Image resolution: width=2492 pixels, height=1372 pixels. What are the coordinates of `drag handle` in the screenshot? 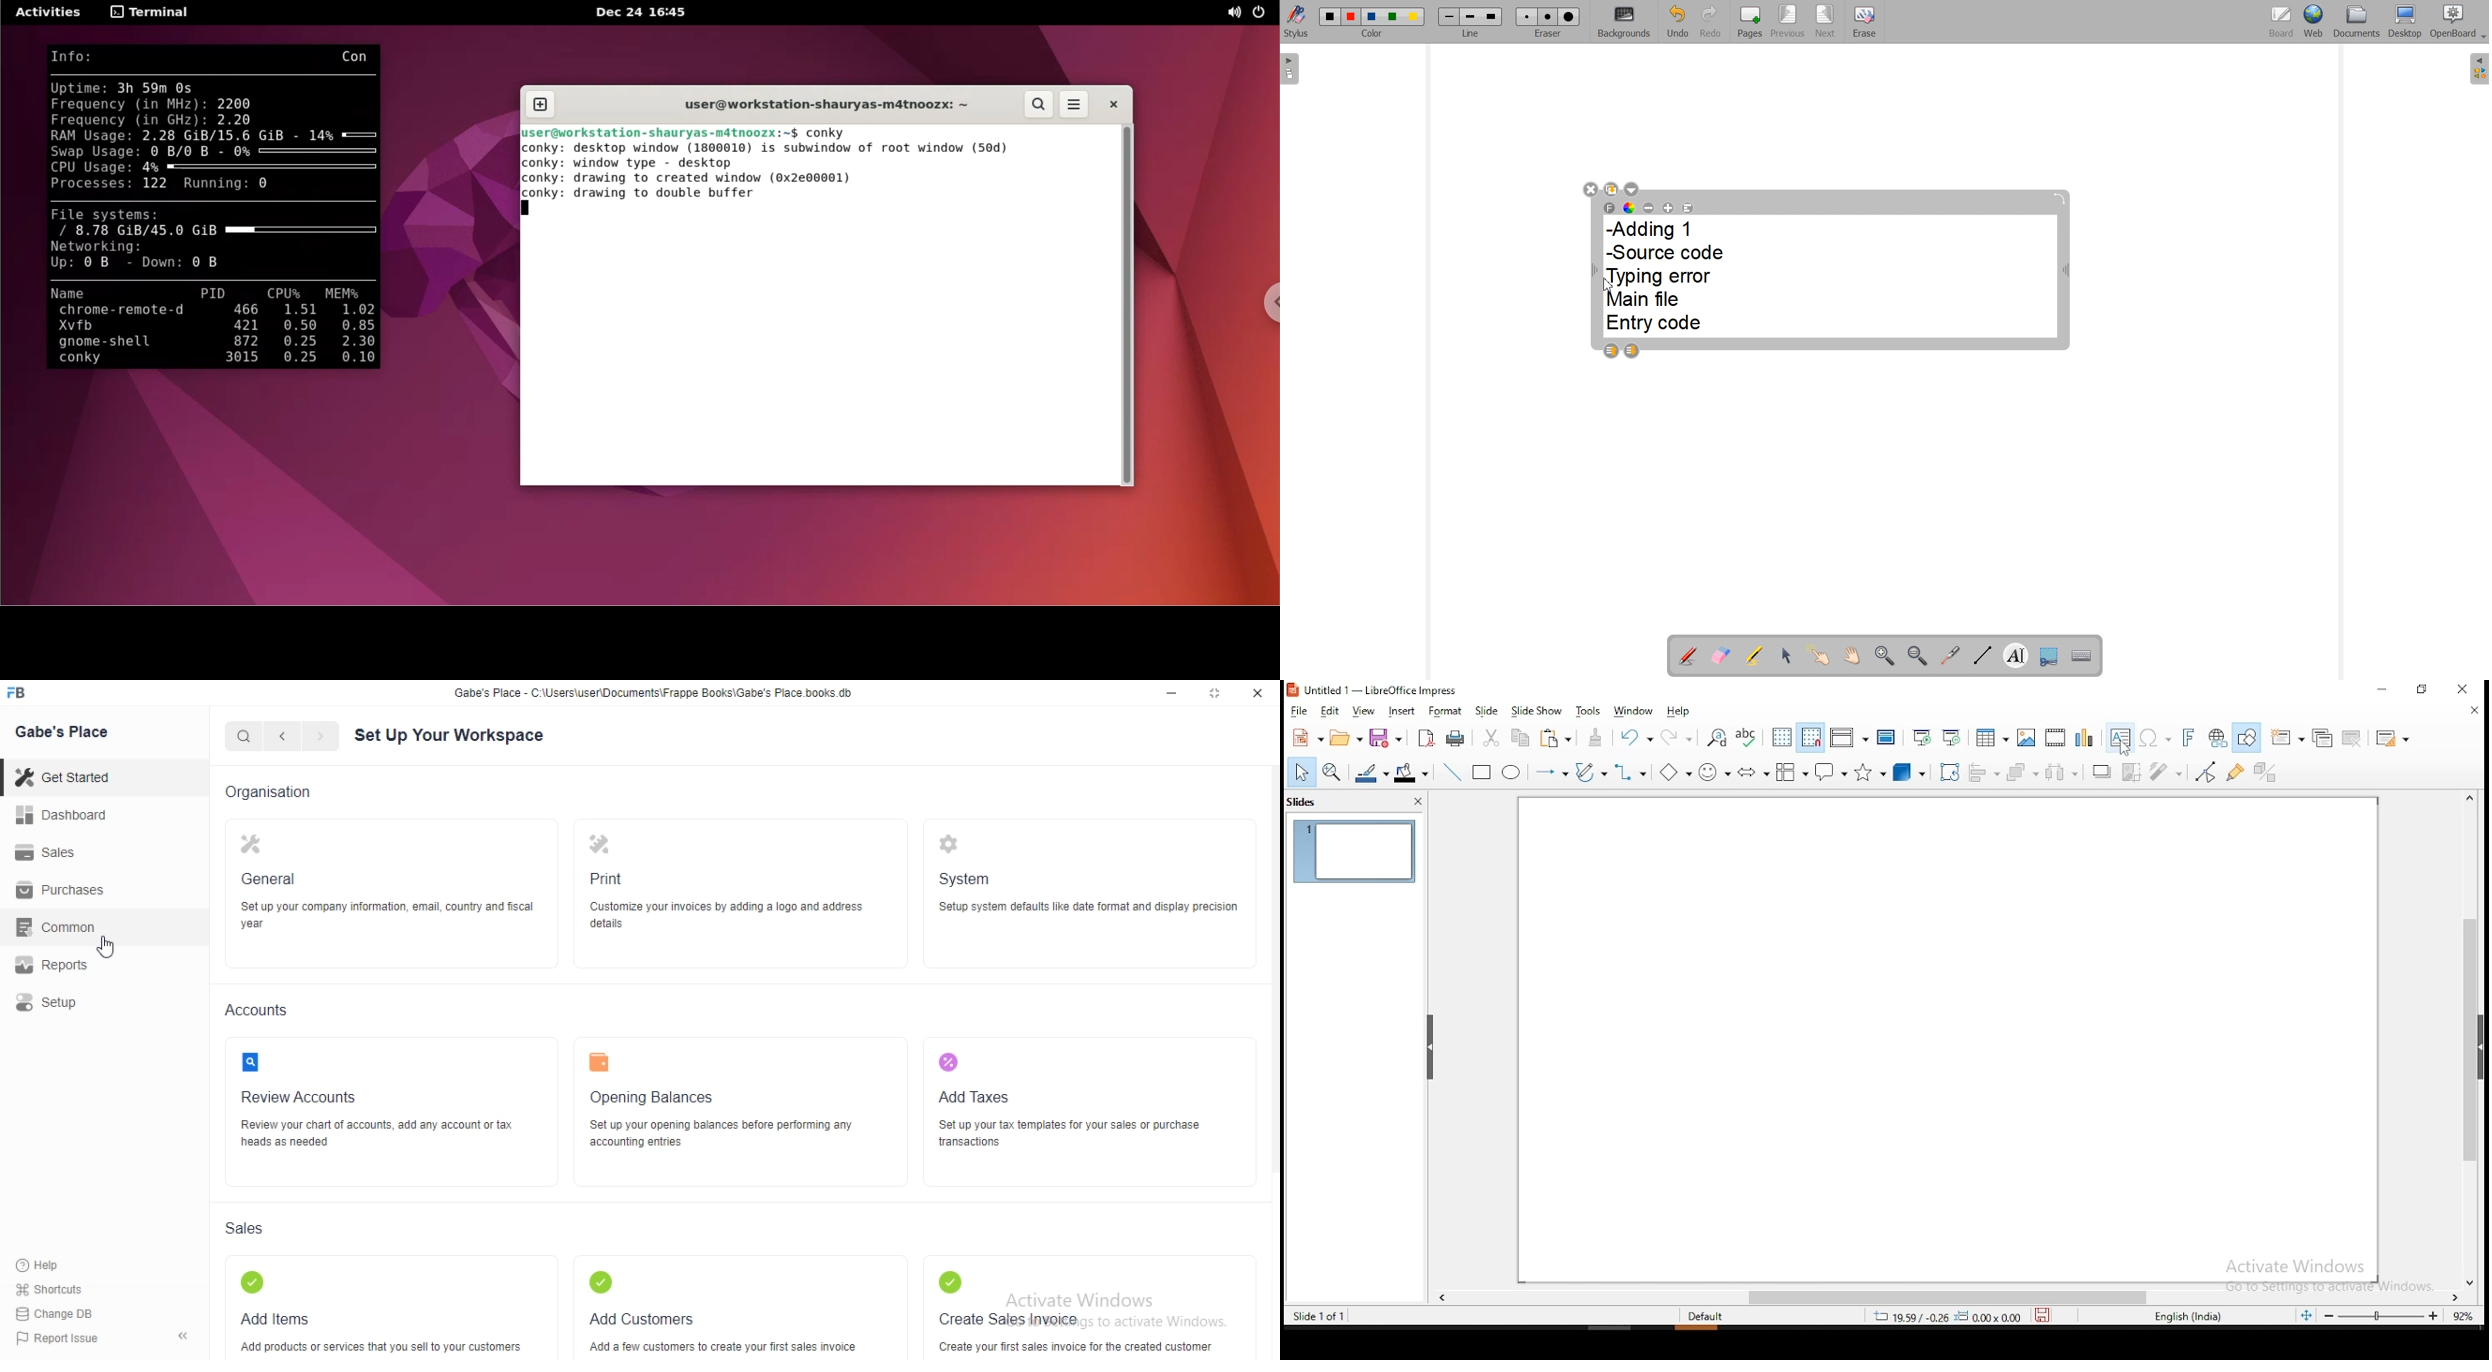 It's located at (1433, 1049).